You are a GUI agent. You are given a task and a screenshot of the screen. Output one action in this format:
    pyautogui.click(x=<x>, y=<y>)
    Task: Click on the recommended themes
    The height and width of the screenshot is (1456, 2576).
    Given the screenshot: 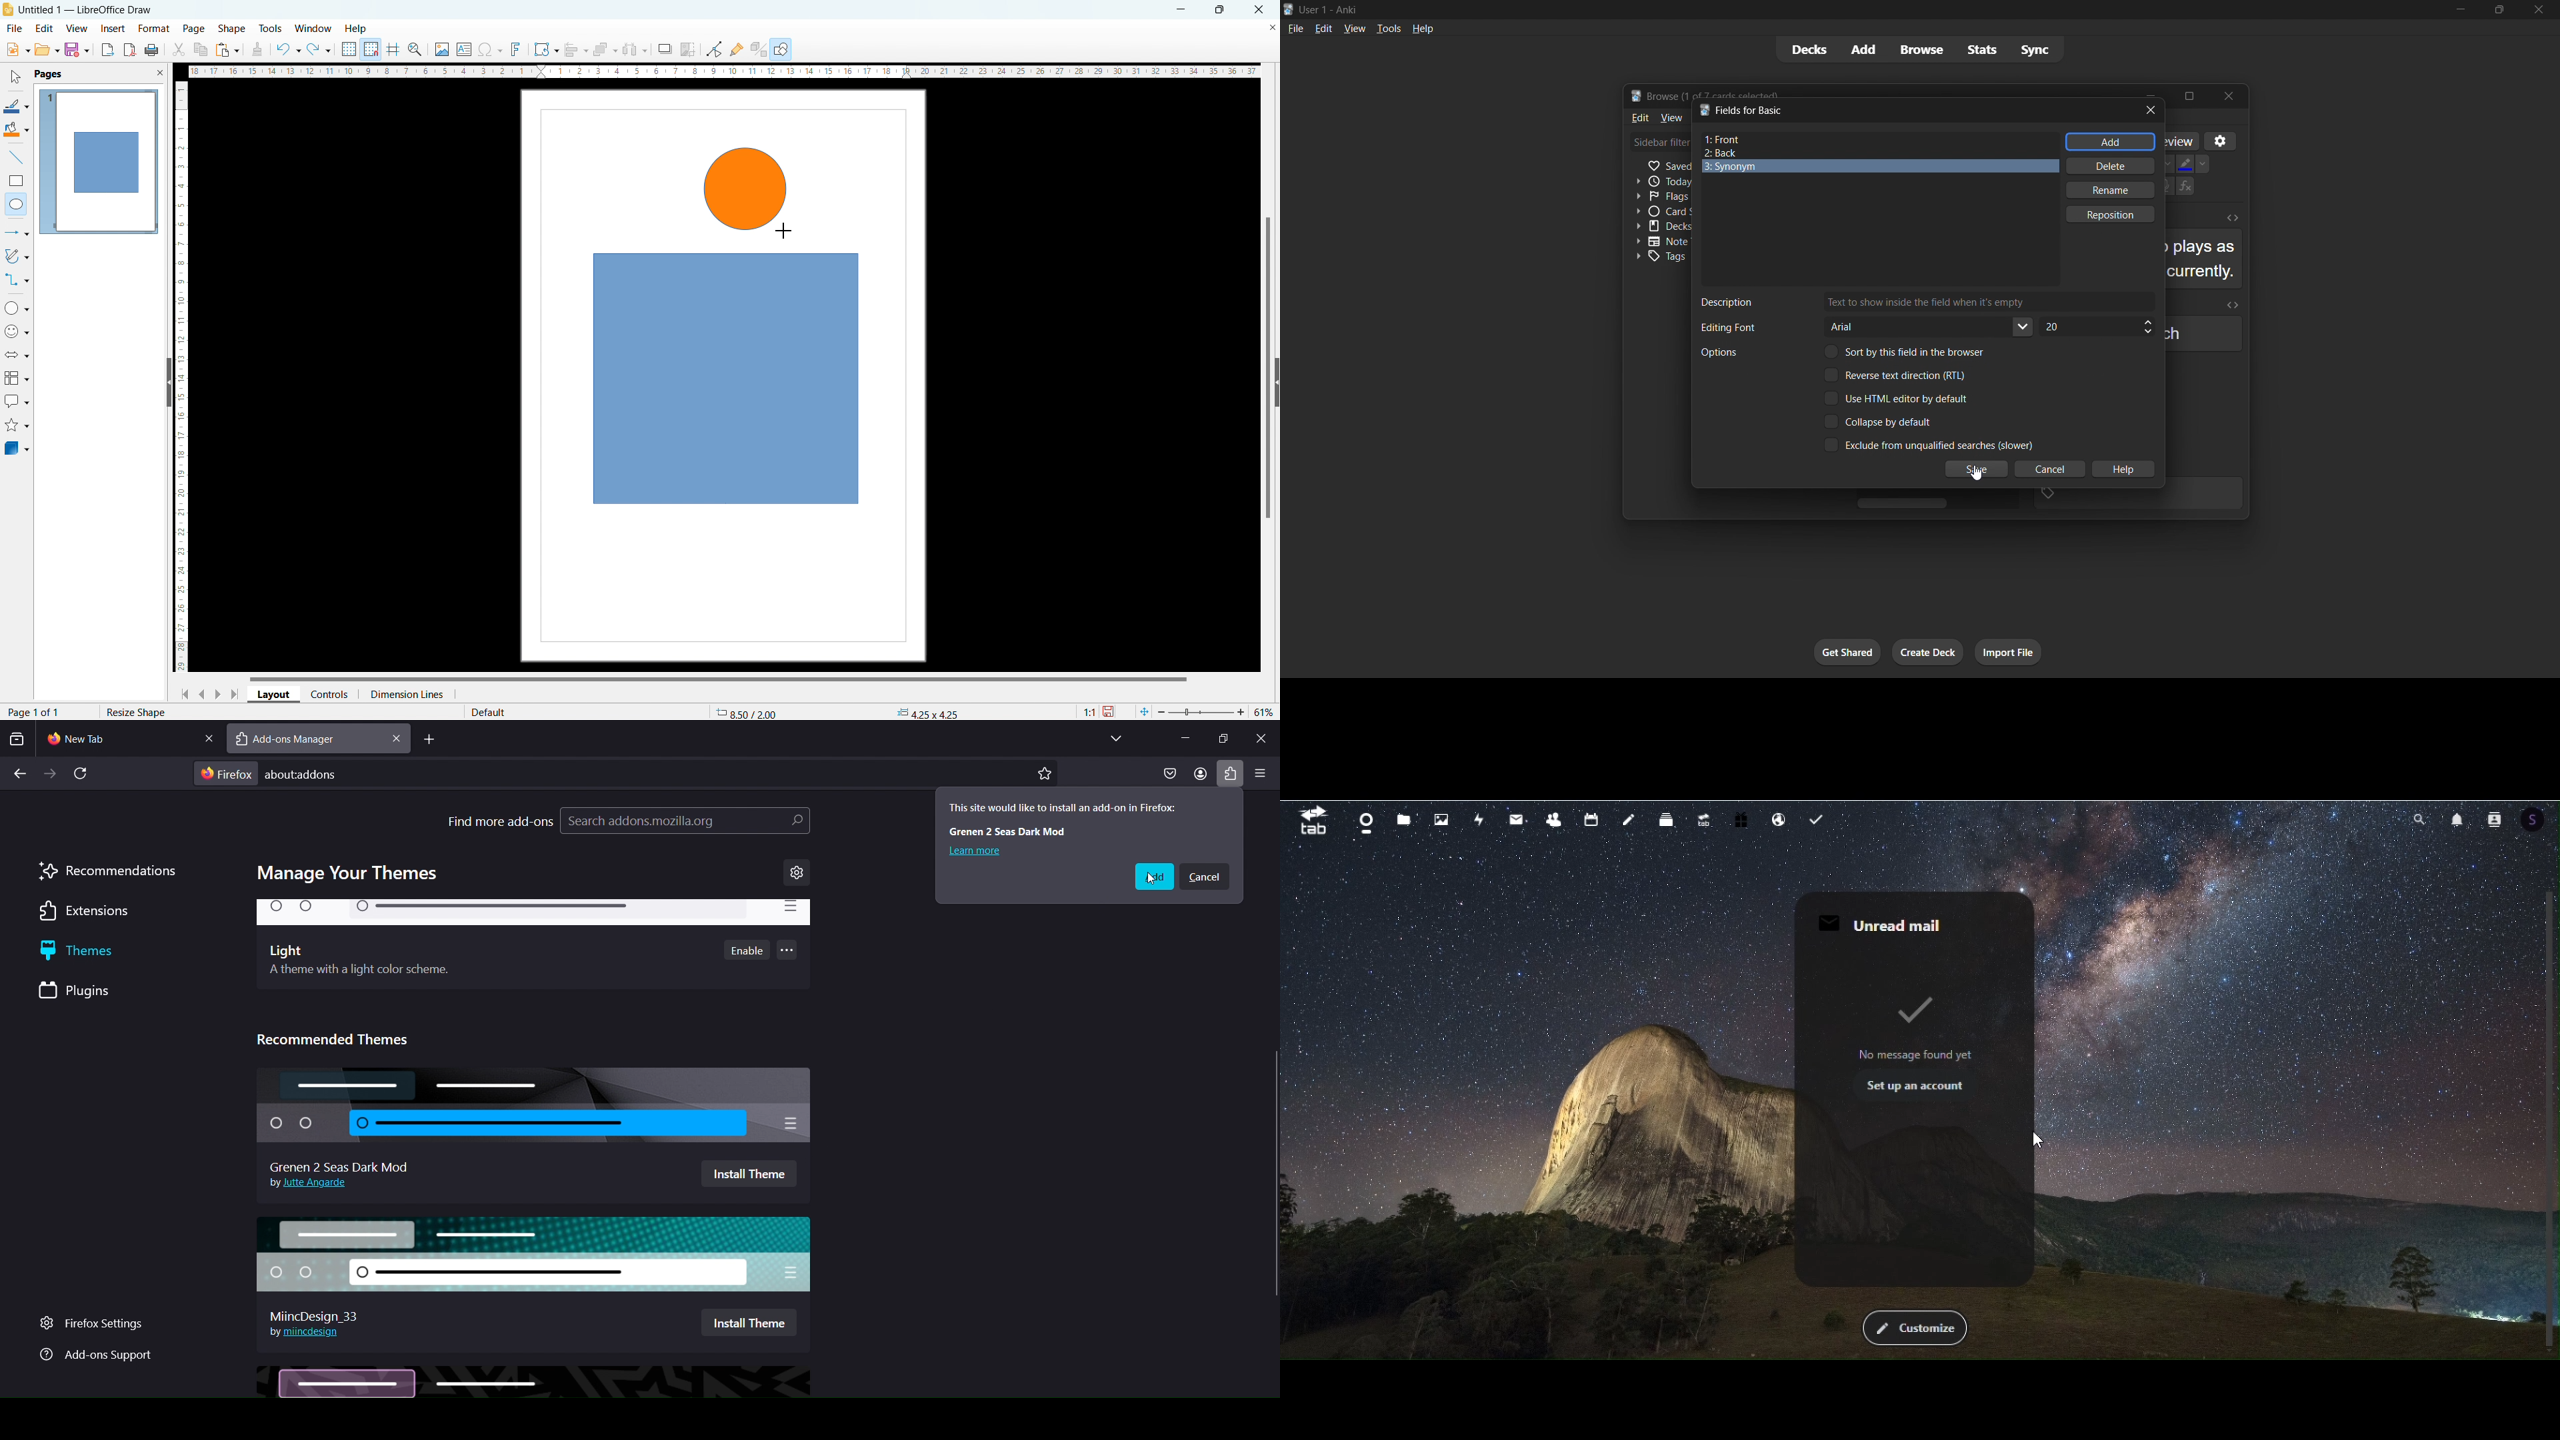 What is the action you would take?
    pyautogui.click(x=341, y=1037)
    